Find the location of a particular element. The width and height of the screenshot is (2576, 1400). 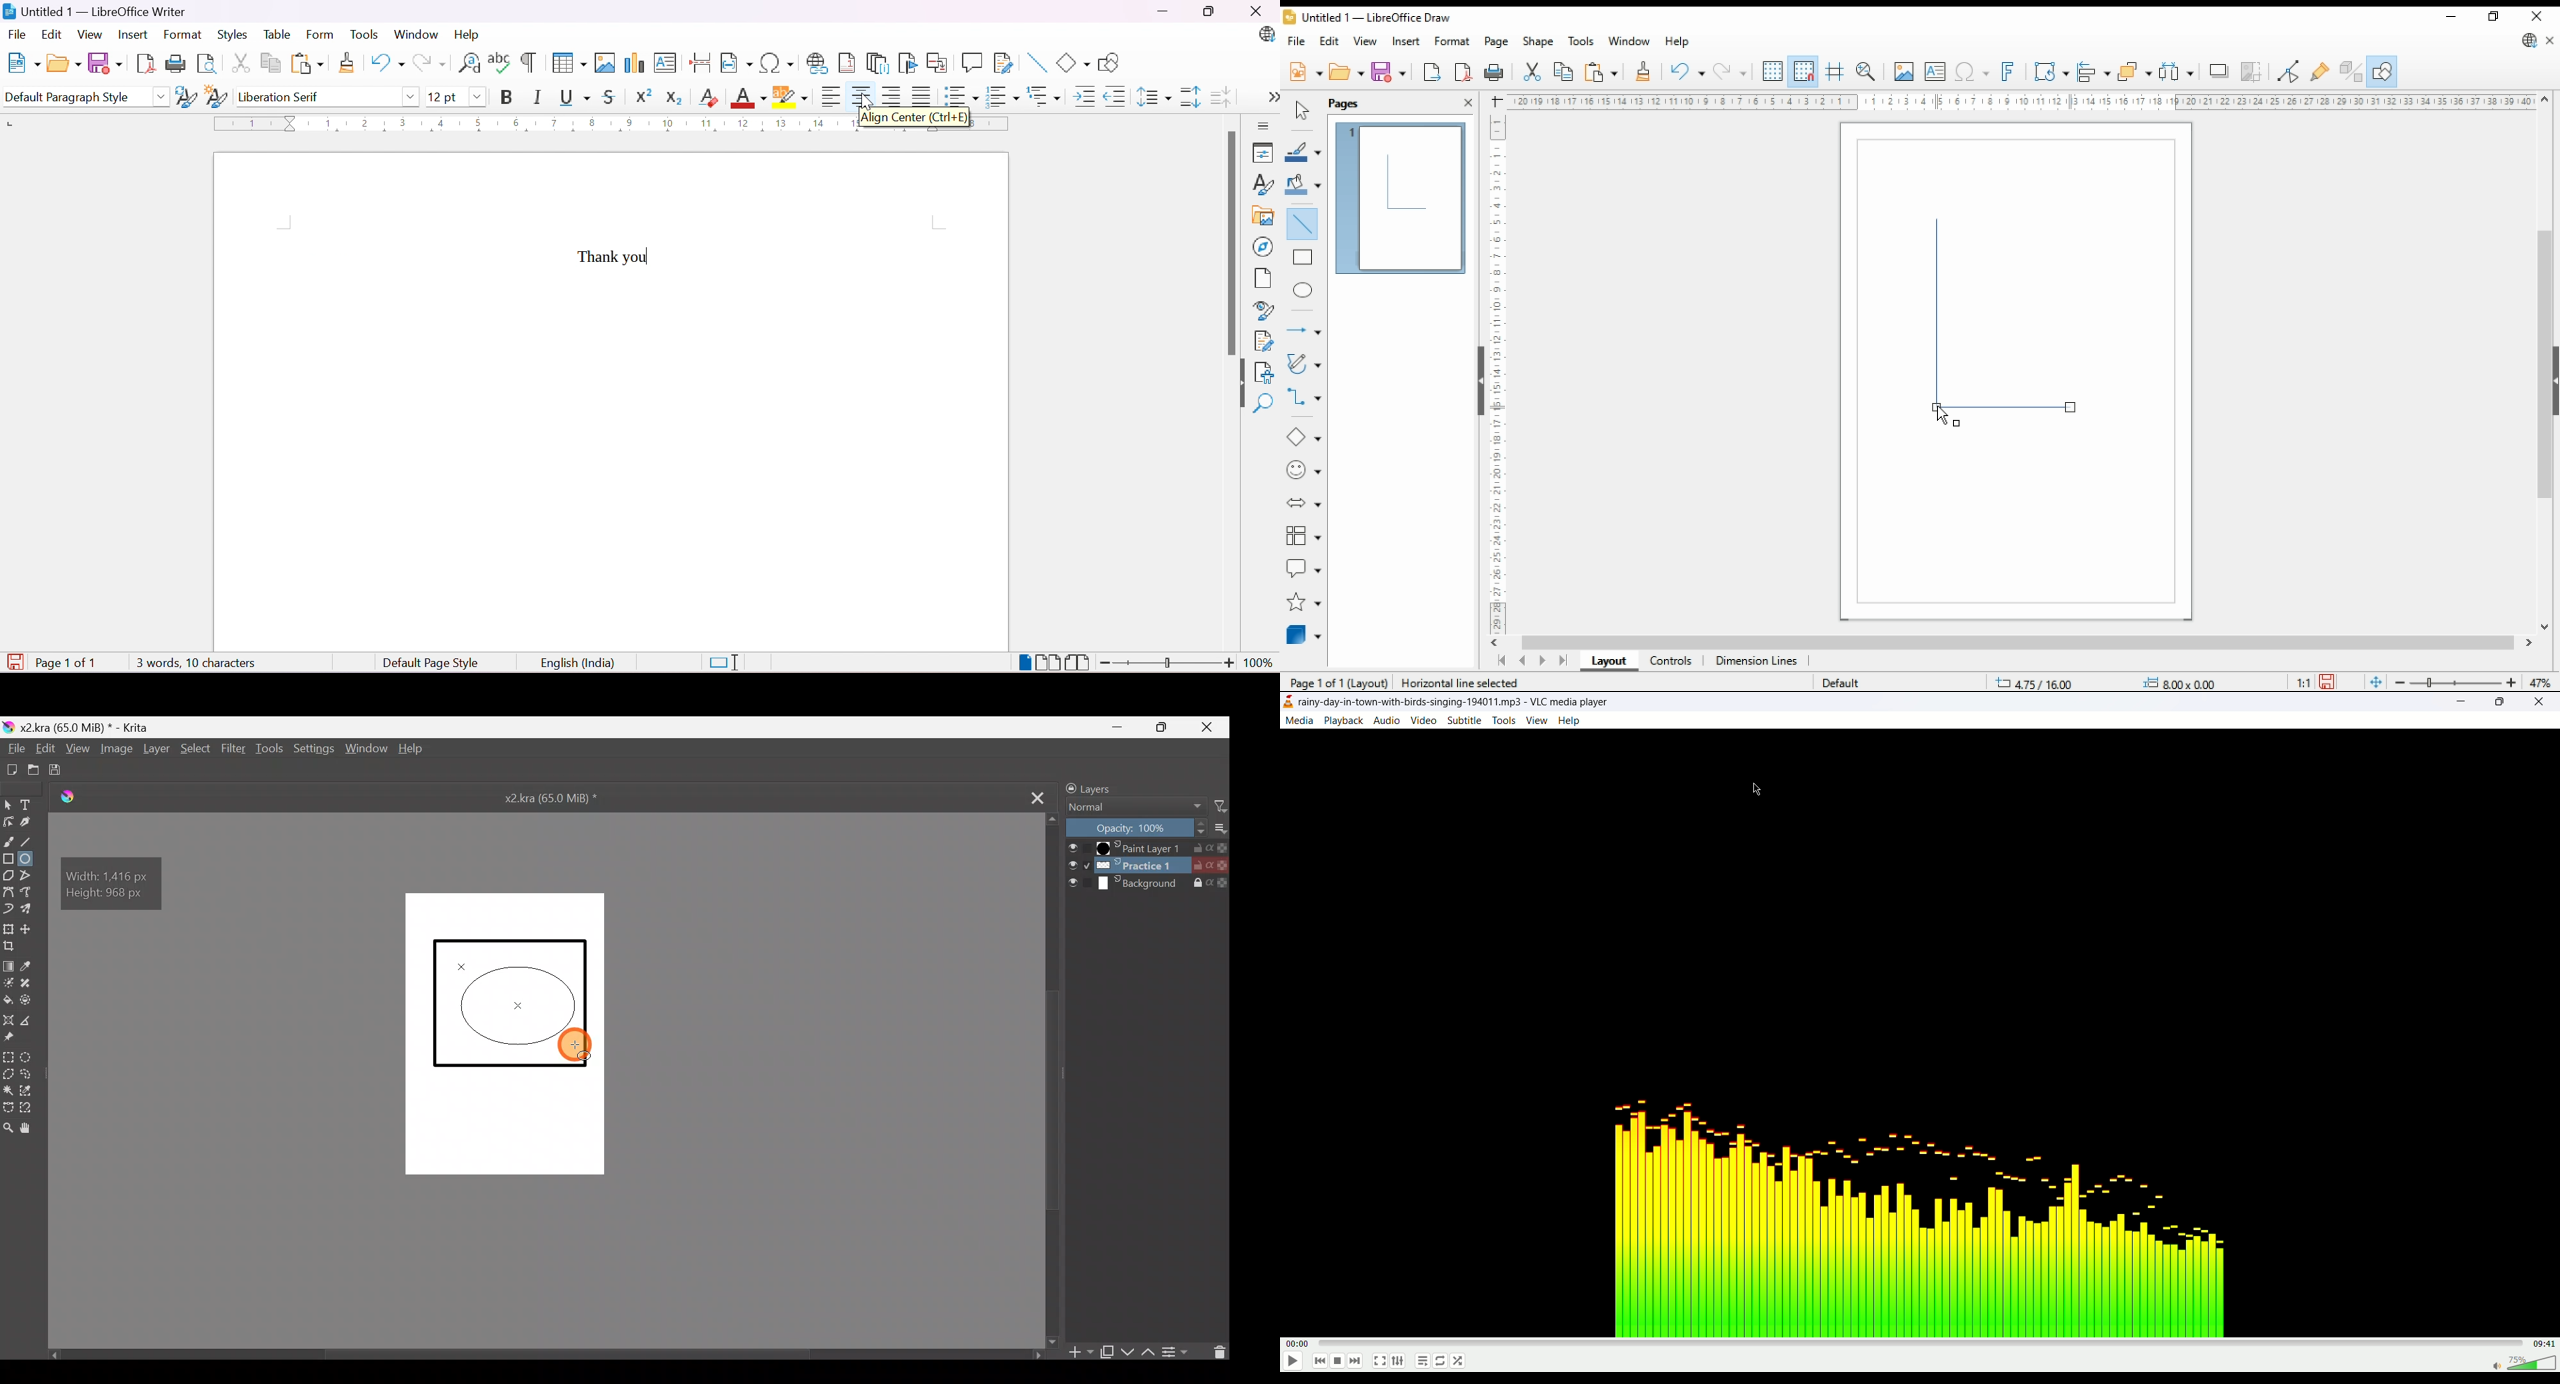

Open existing document is located at coordinates (33, 769).